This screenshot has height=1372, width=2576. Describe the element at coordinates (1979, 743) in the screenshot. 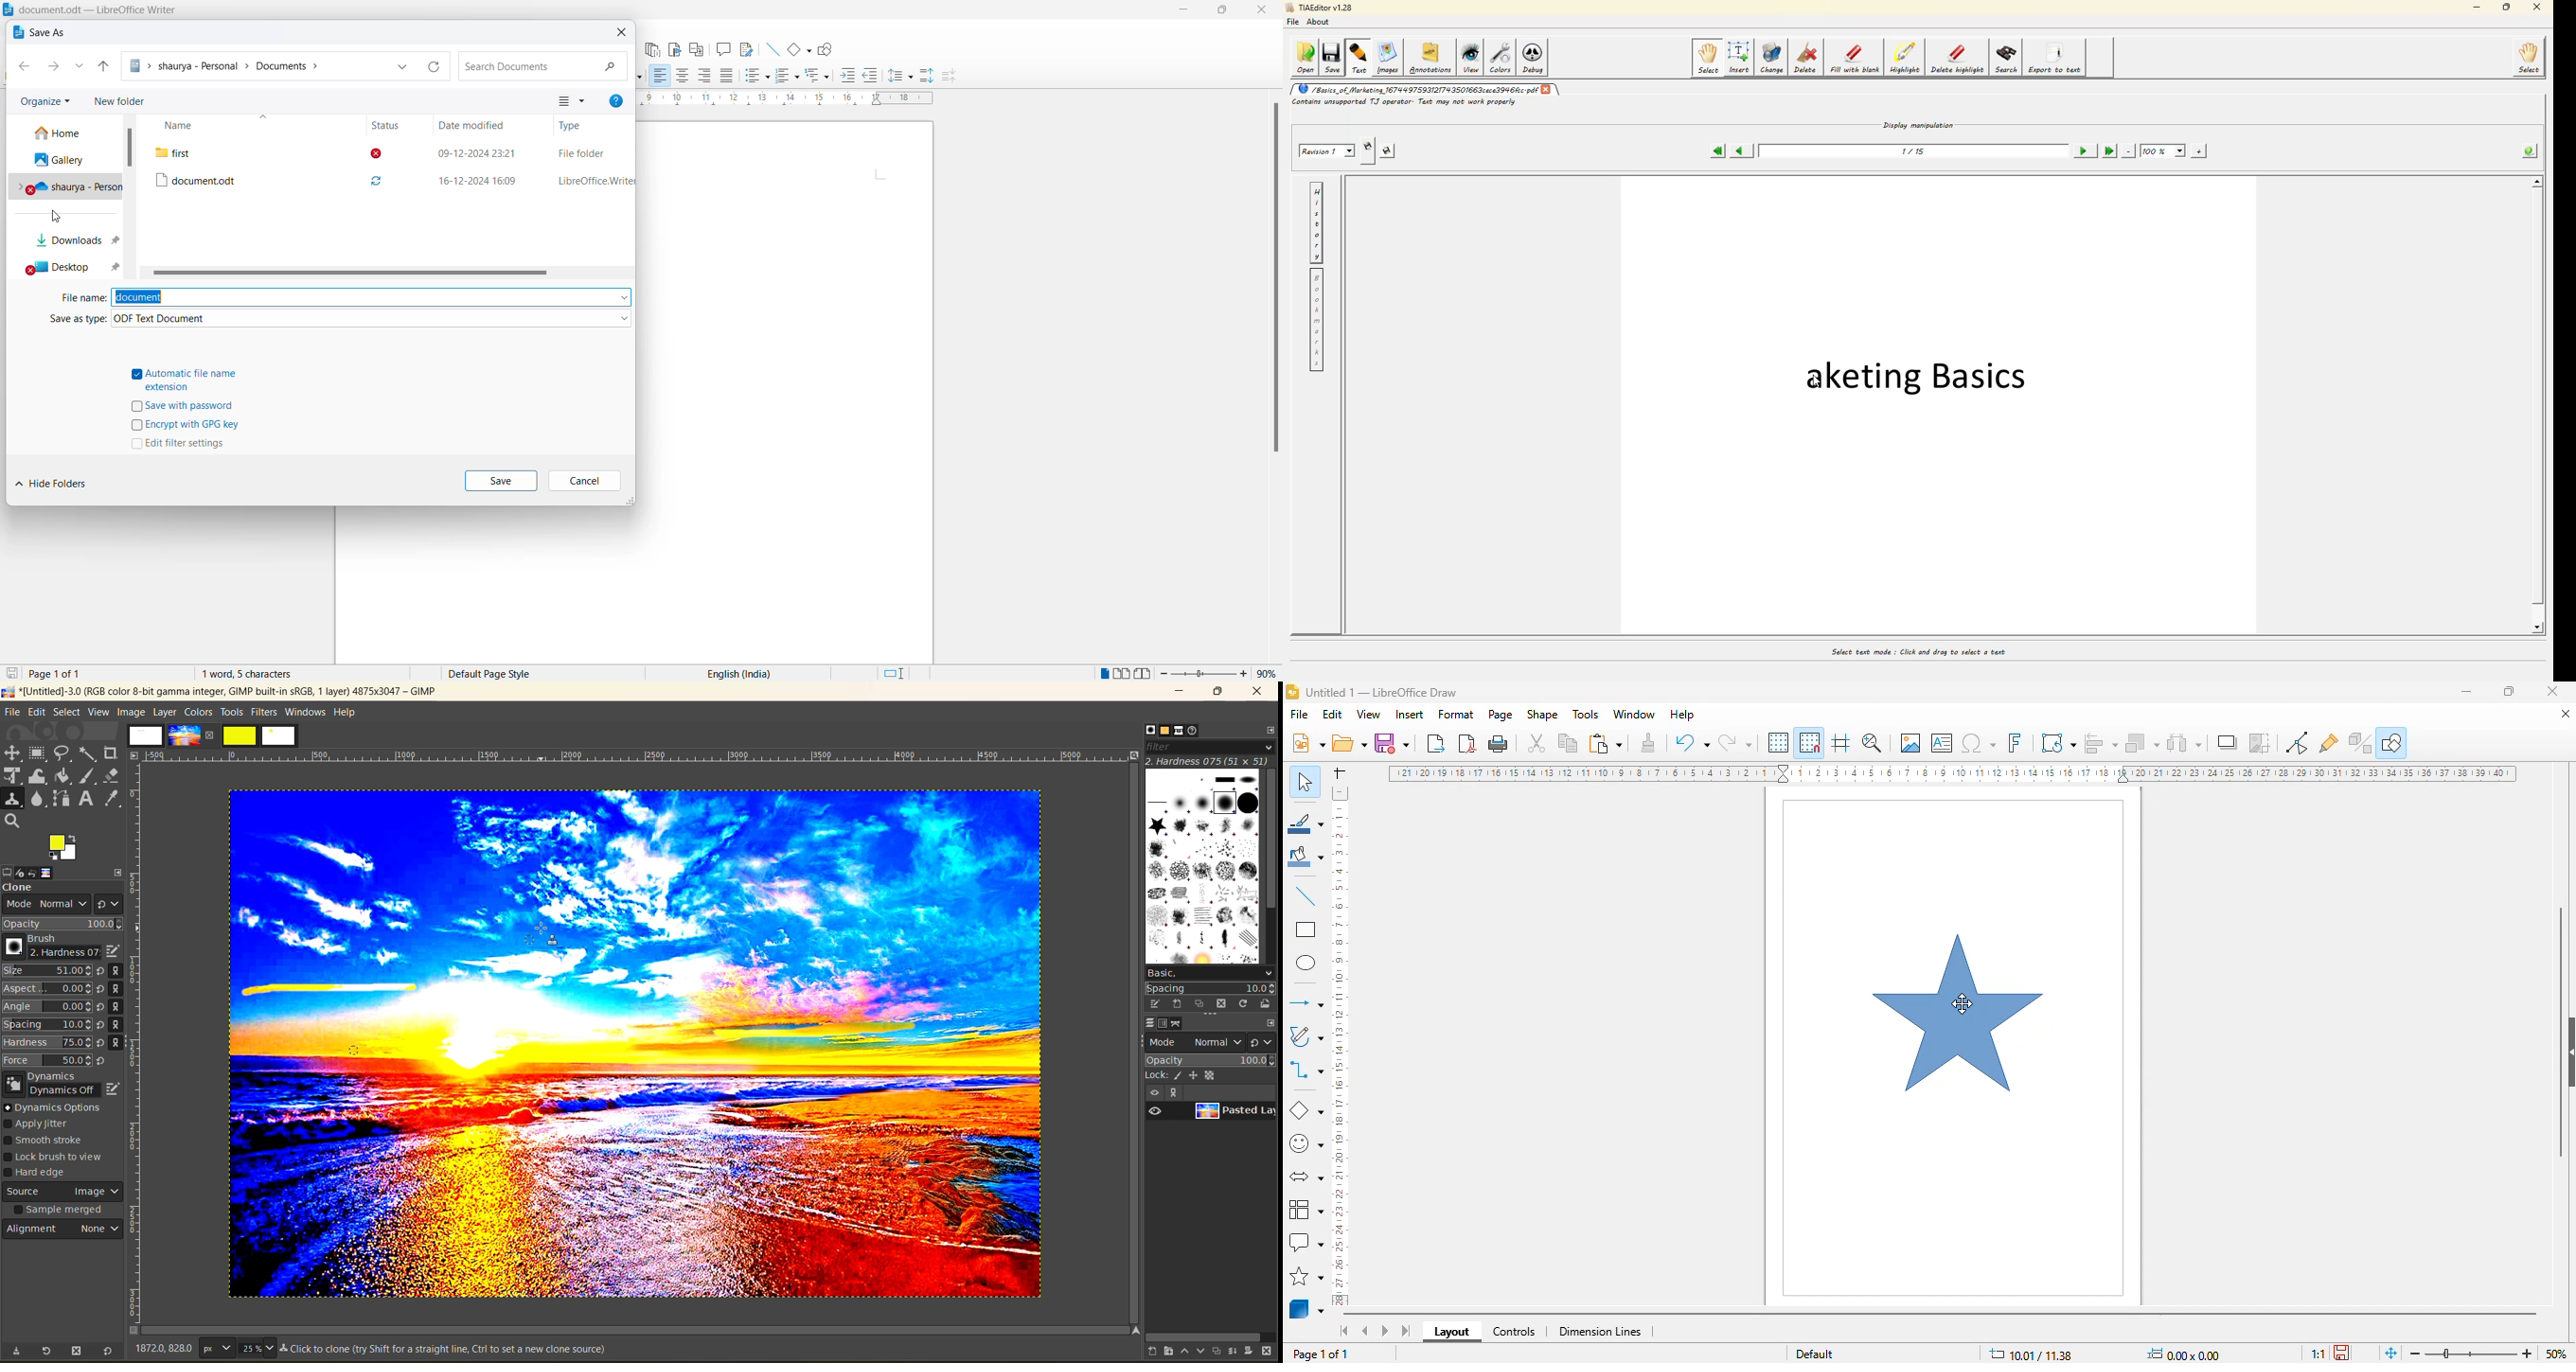

I see `insert special characters` at that location.